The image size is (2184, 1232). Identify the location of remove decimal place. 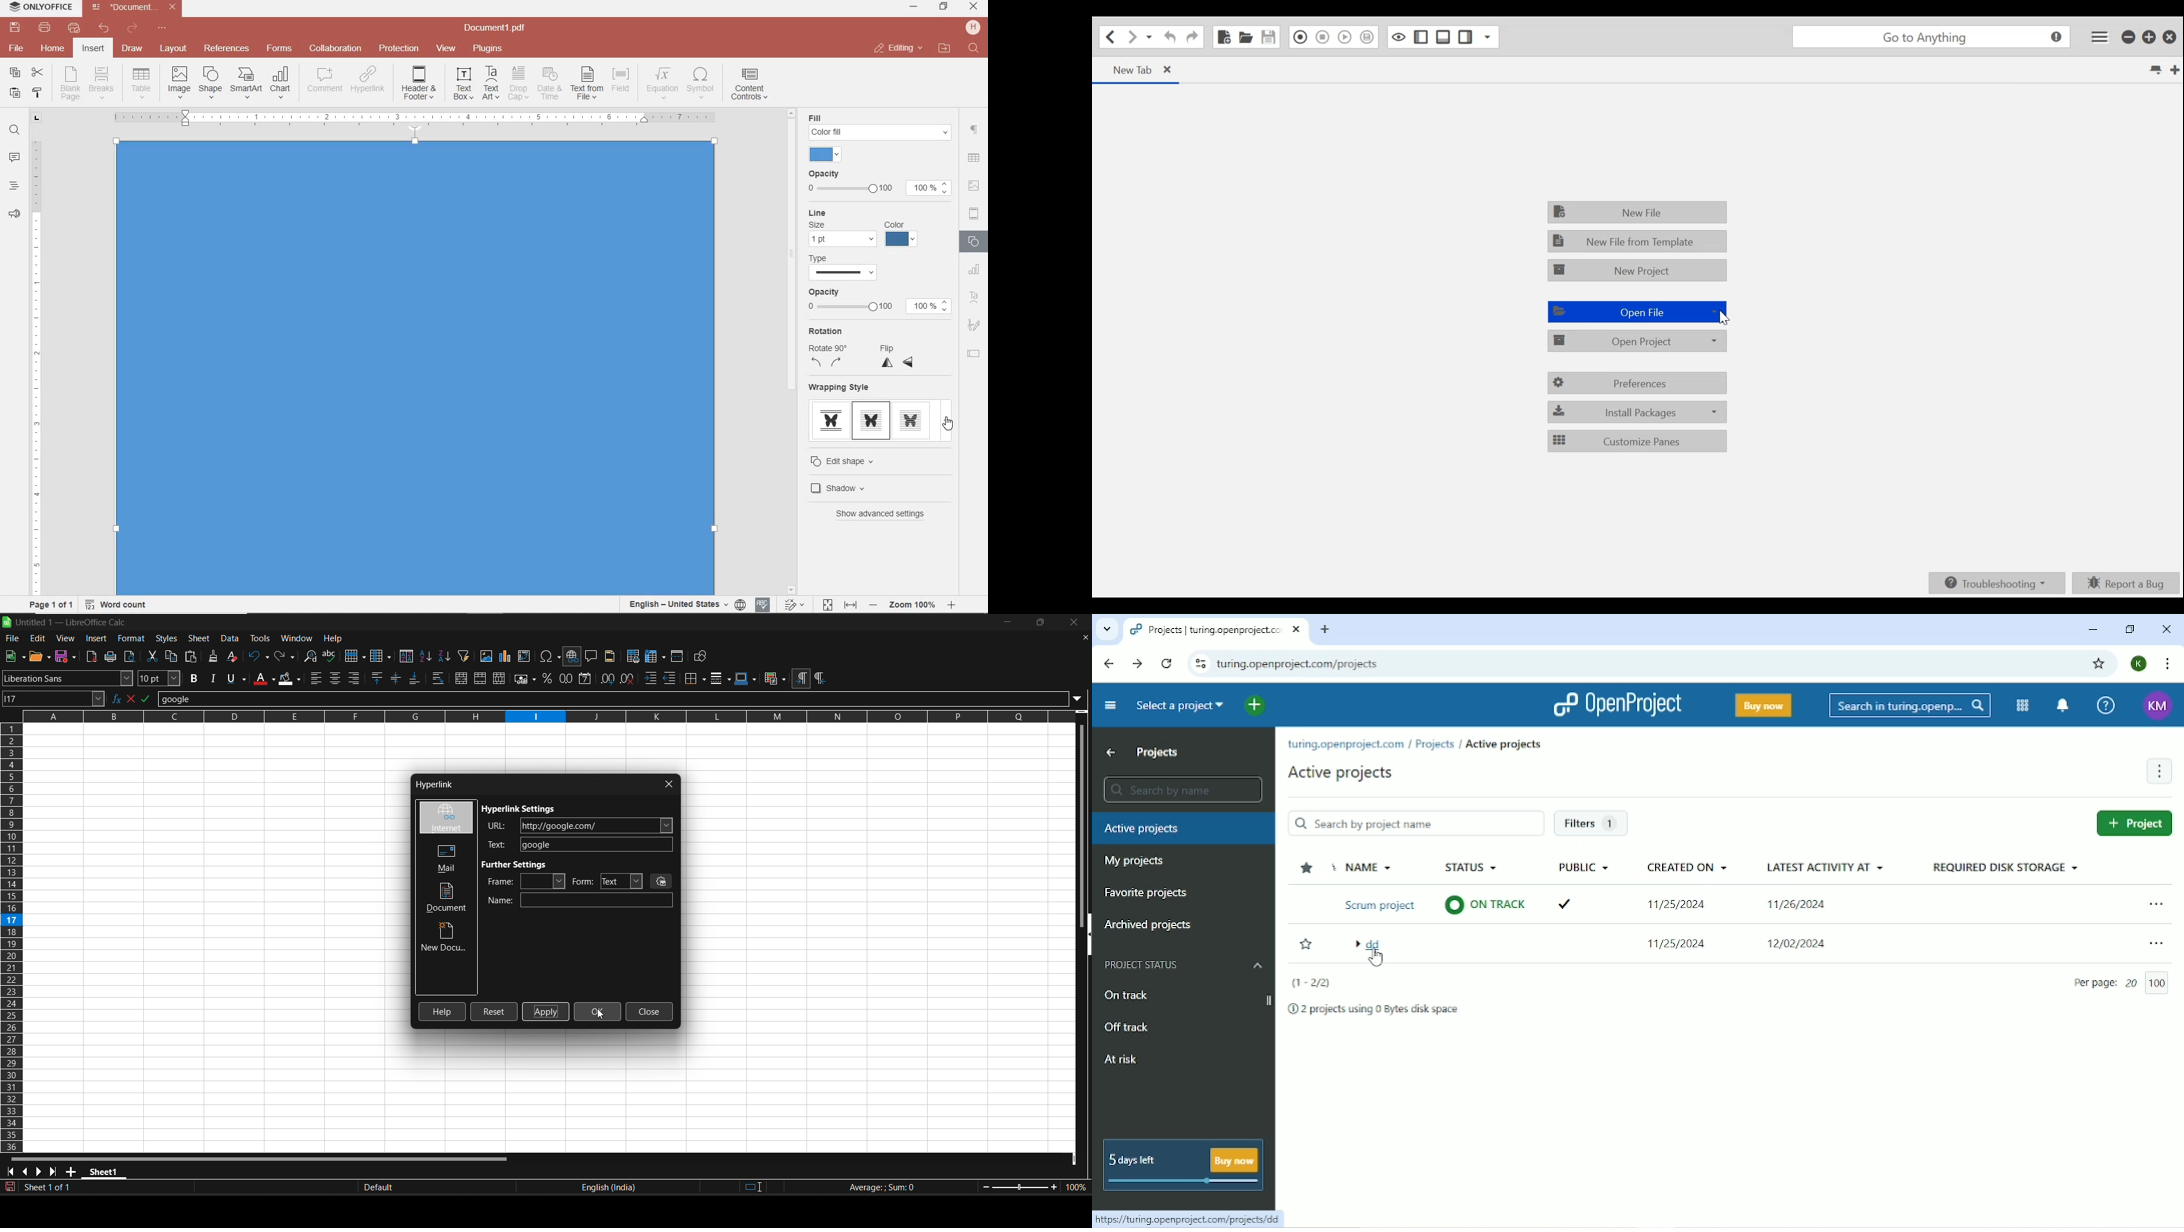
(628, 679).